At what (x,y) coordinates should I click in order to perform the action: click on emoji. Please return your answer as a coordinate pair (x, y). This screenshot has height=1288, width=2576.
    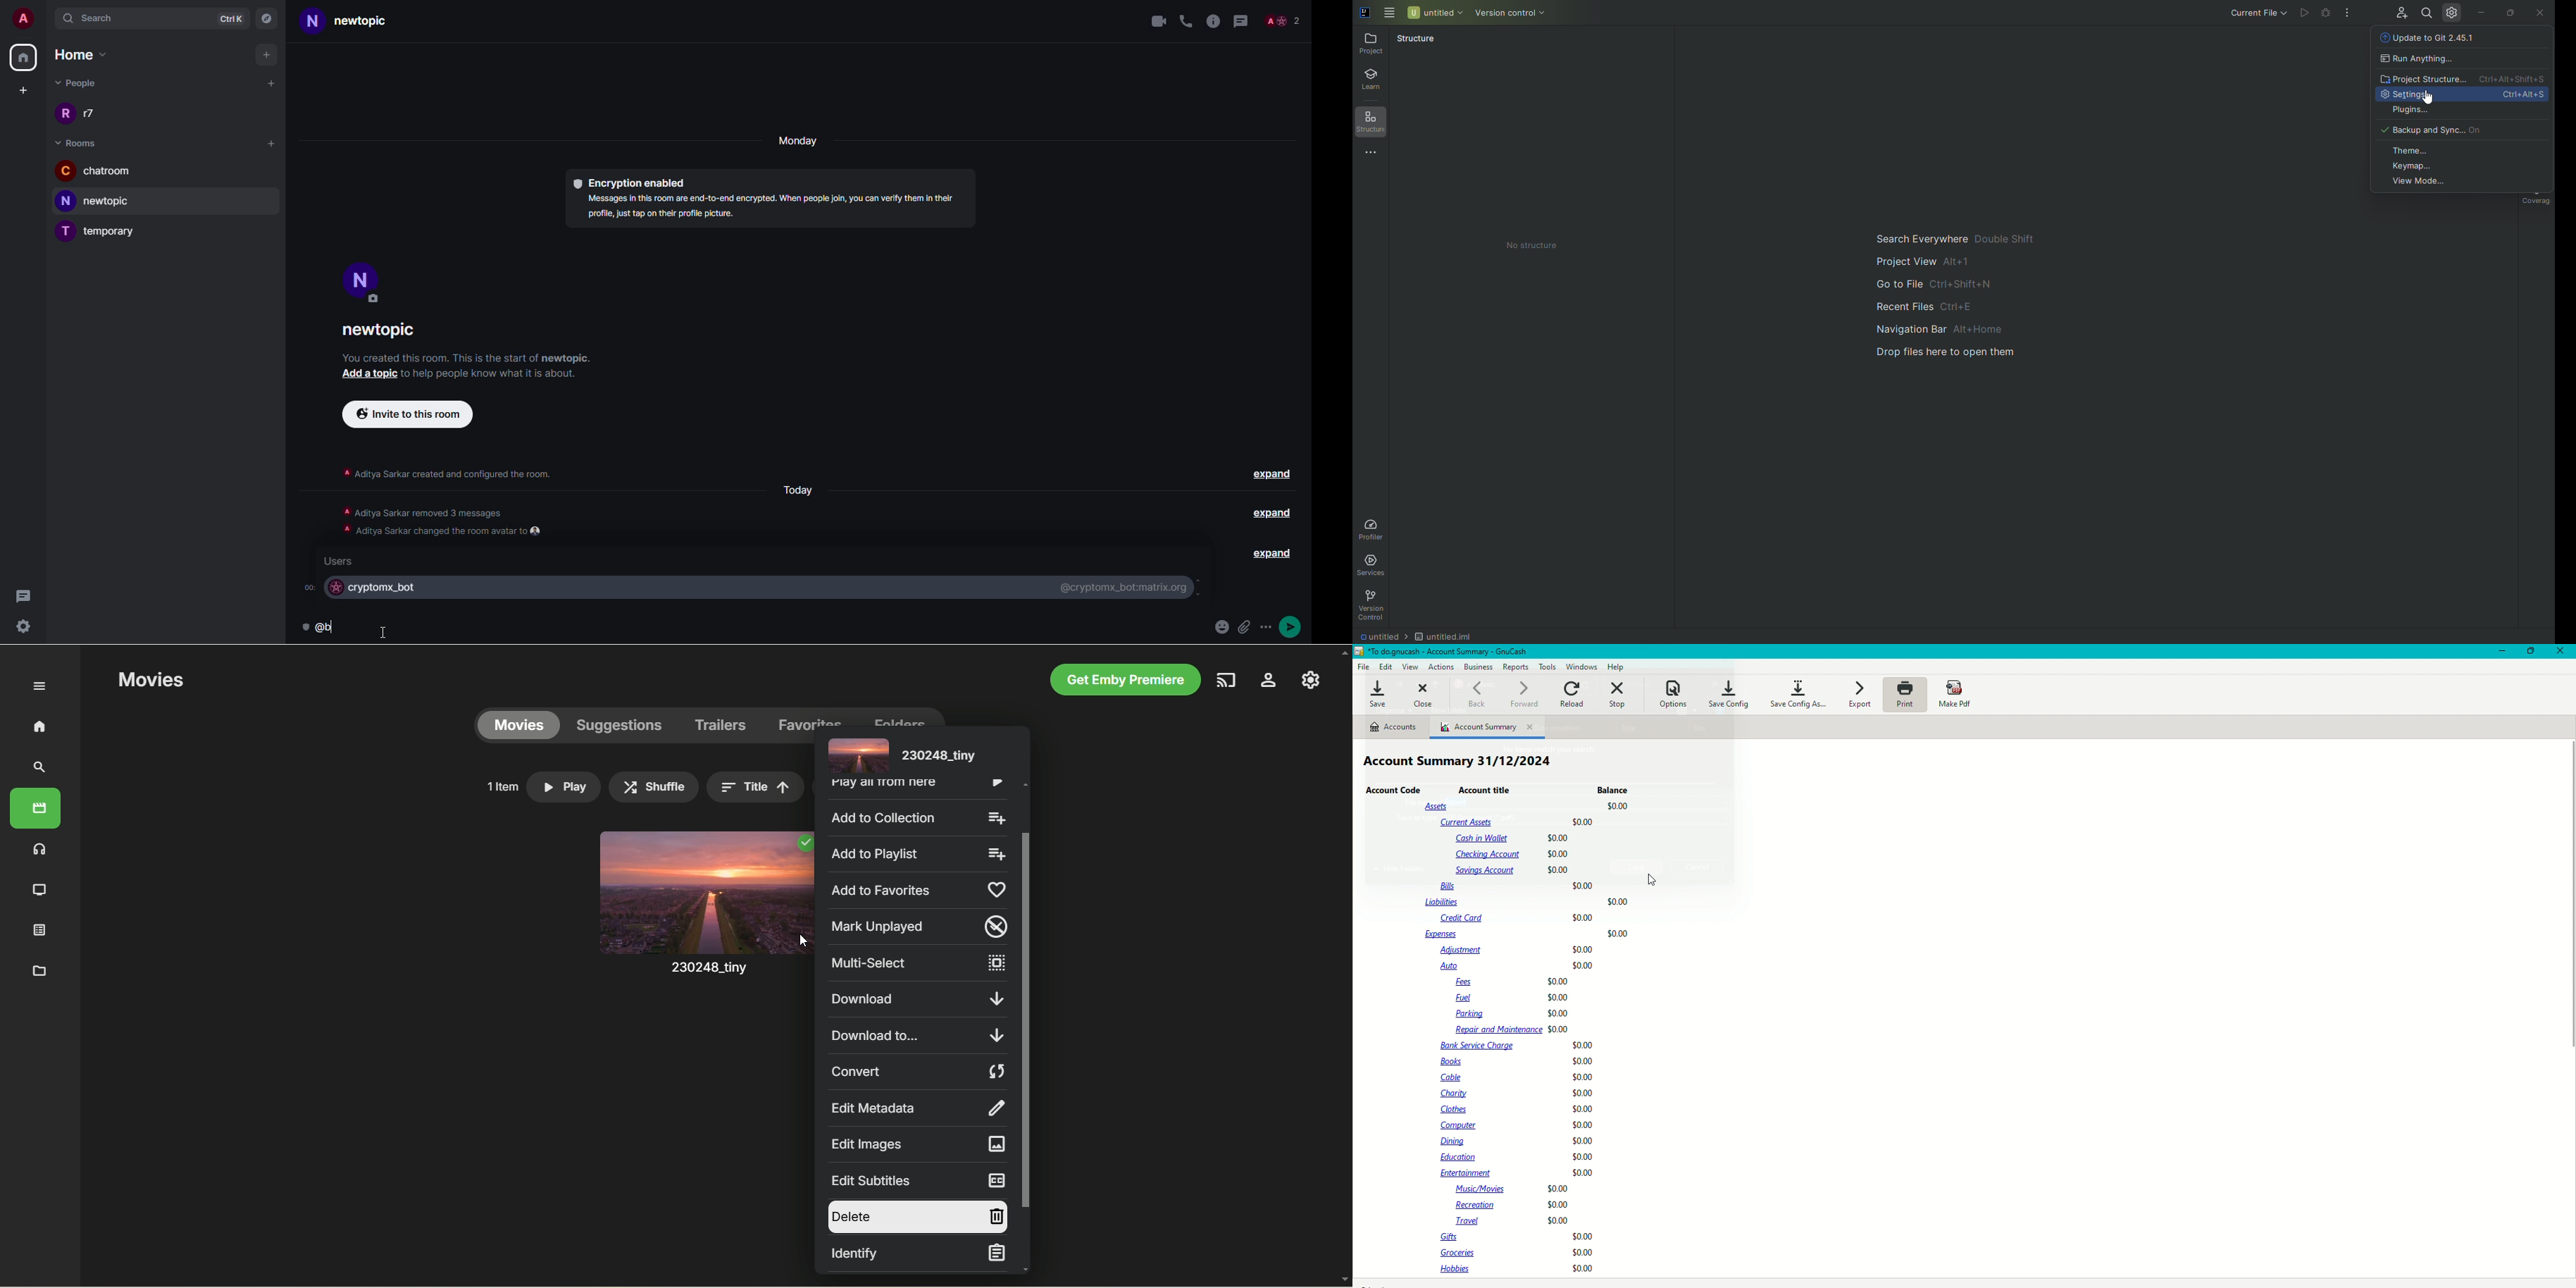
    Looking at the image, I should click on (1221, 628).